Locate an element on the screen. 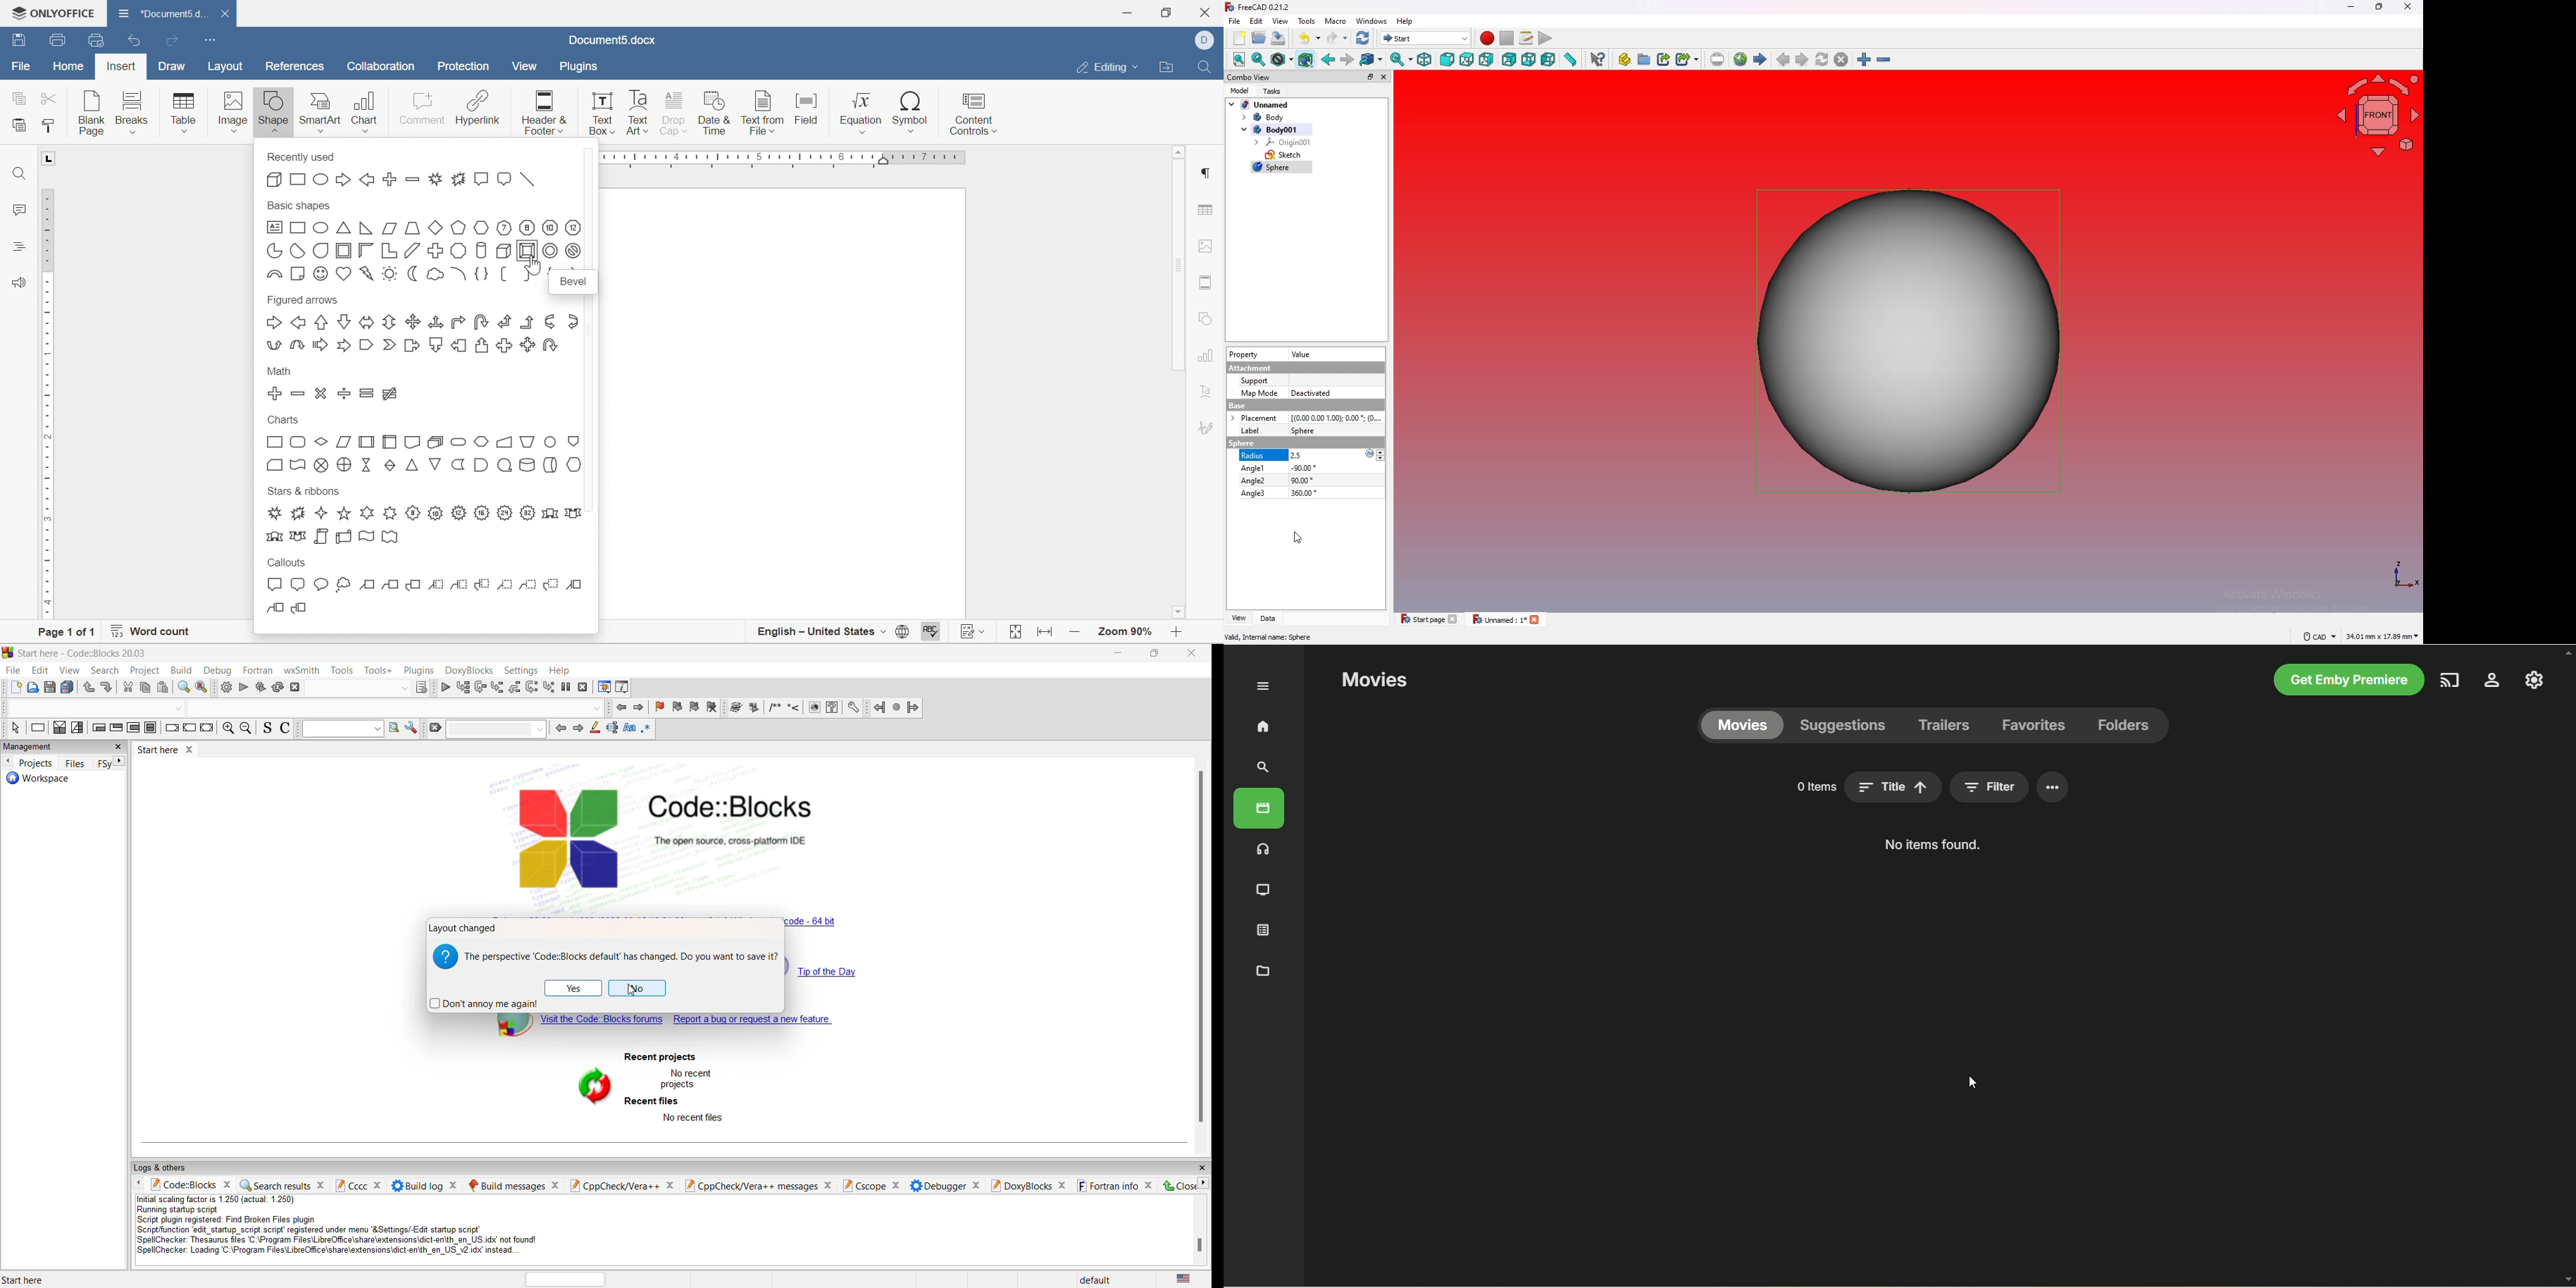 The height and width of the screenshot is (1288, 2576). document5.docx is located at coordinates (609, 39).